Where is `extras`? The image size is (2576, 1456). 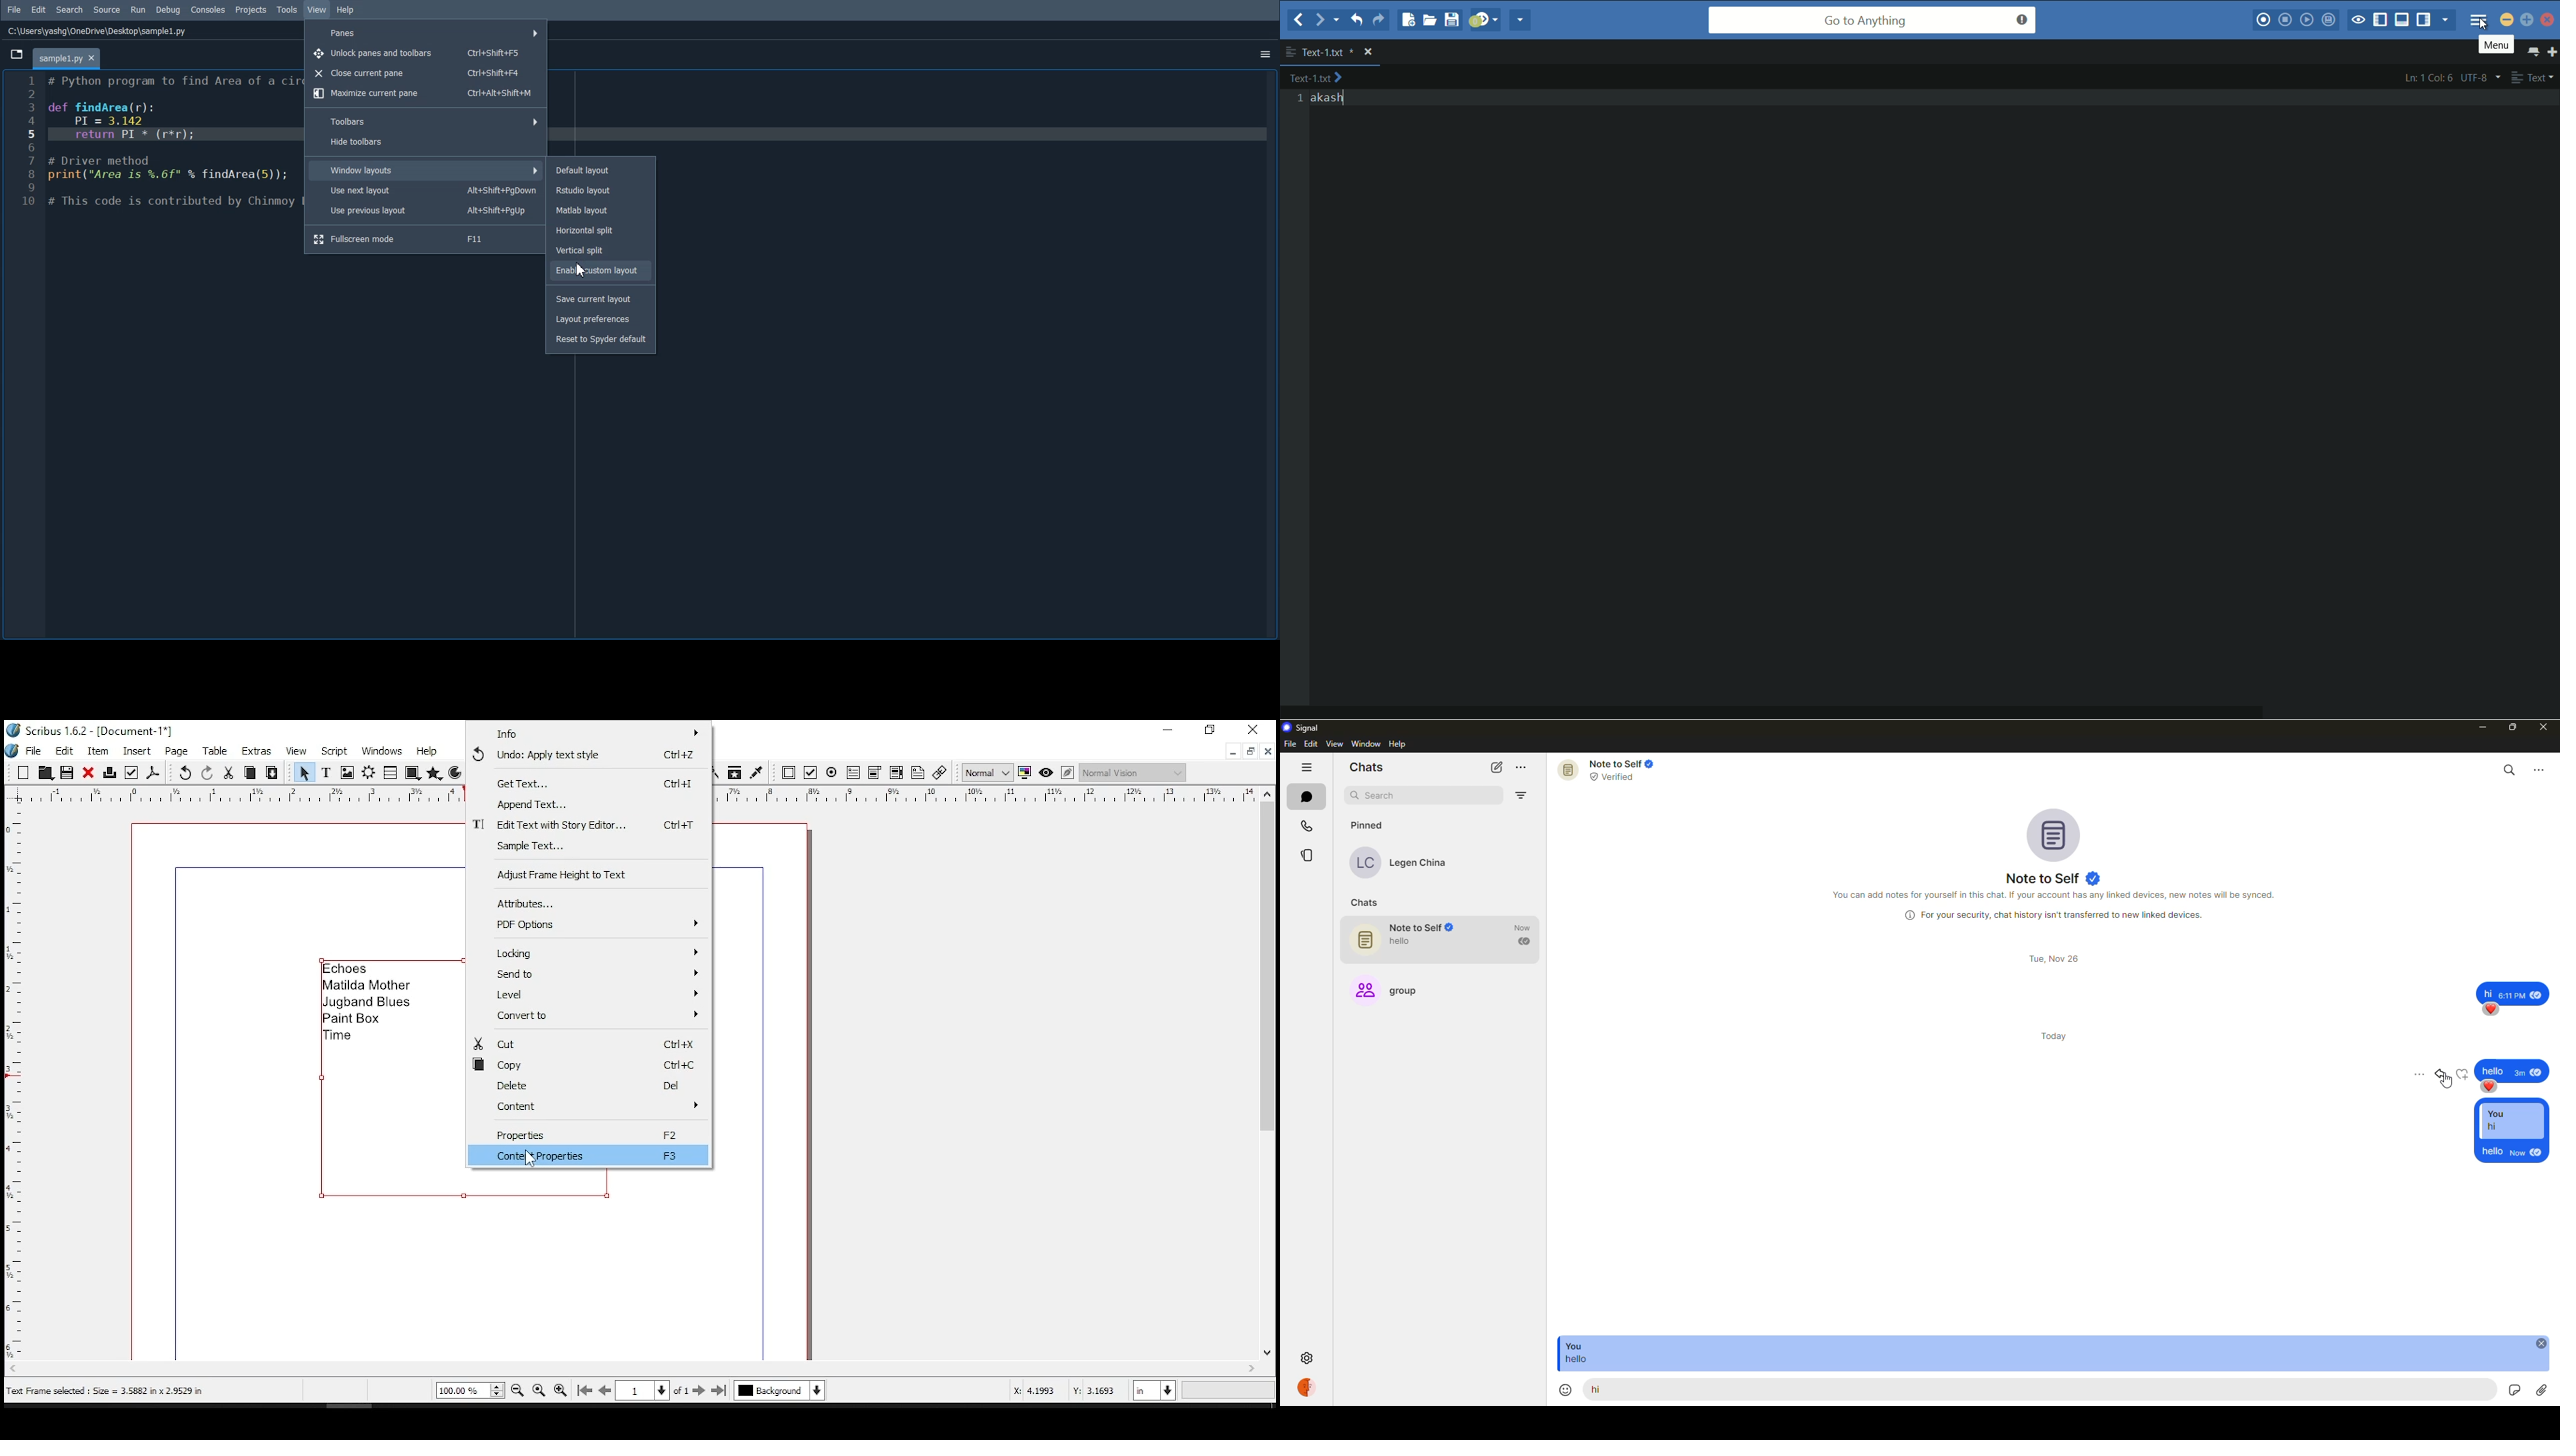
extras is located at coordinates (258, 752).